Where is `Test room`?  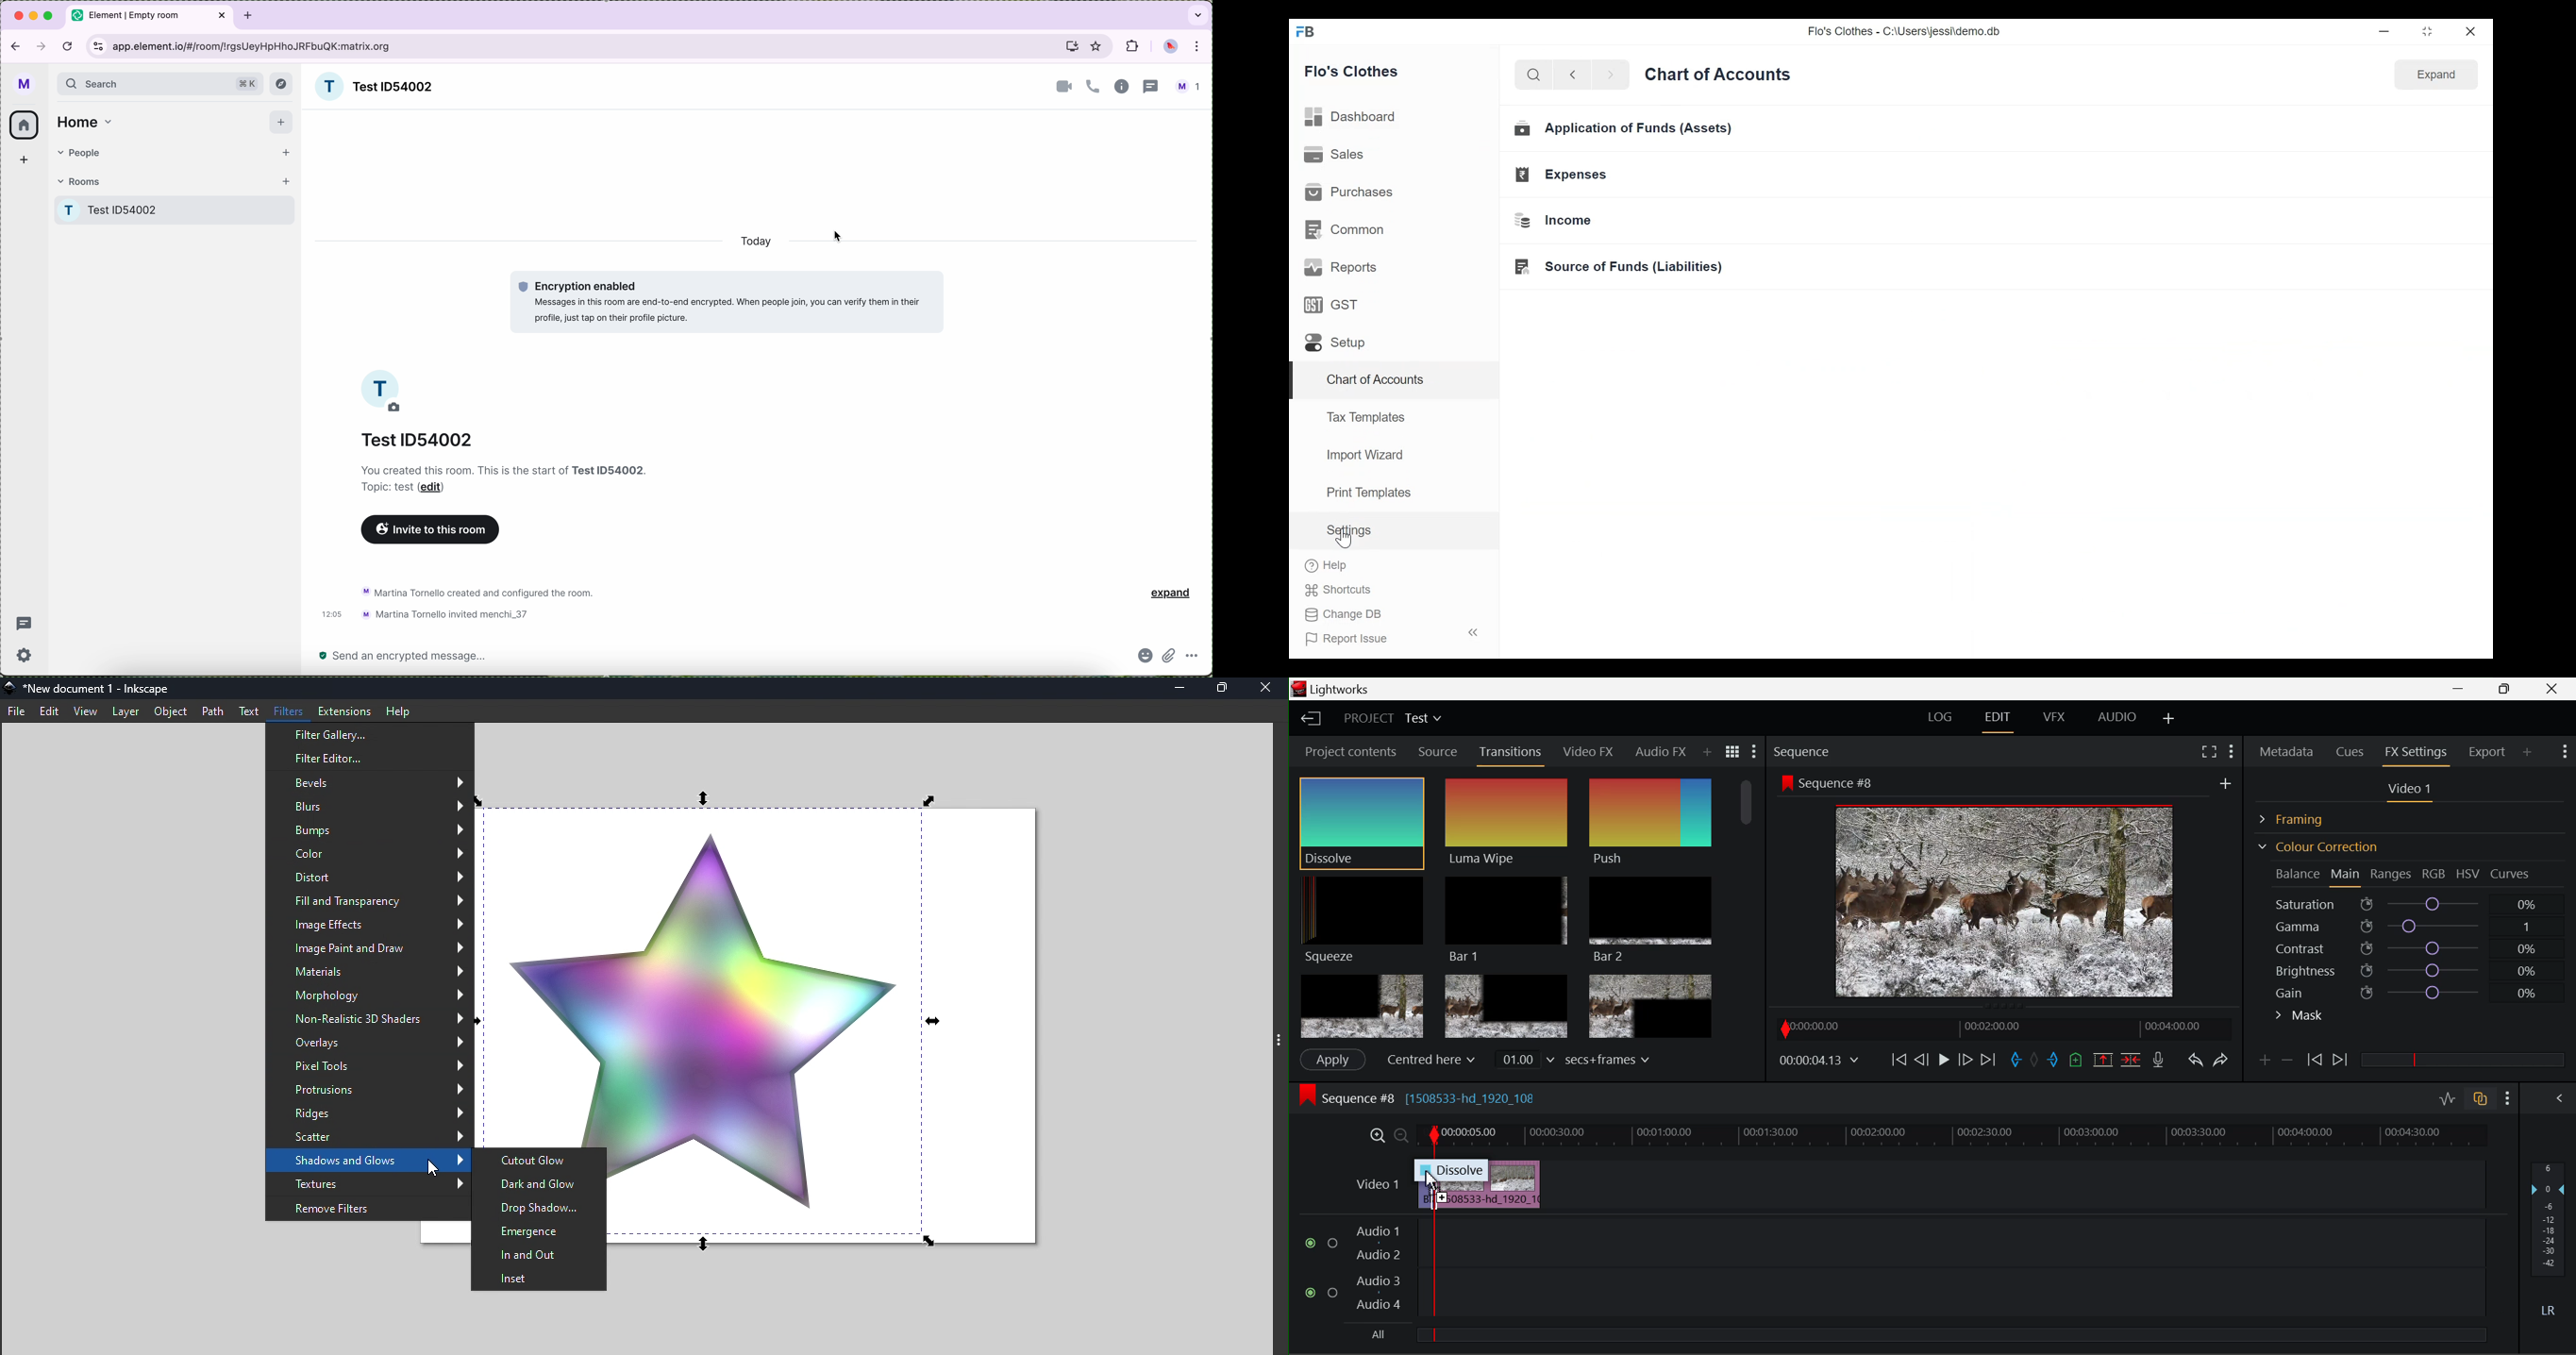 Test room is located at coordinates (177, 209).